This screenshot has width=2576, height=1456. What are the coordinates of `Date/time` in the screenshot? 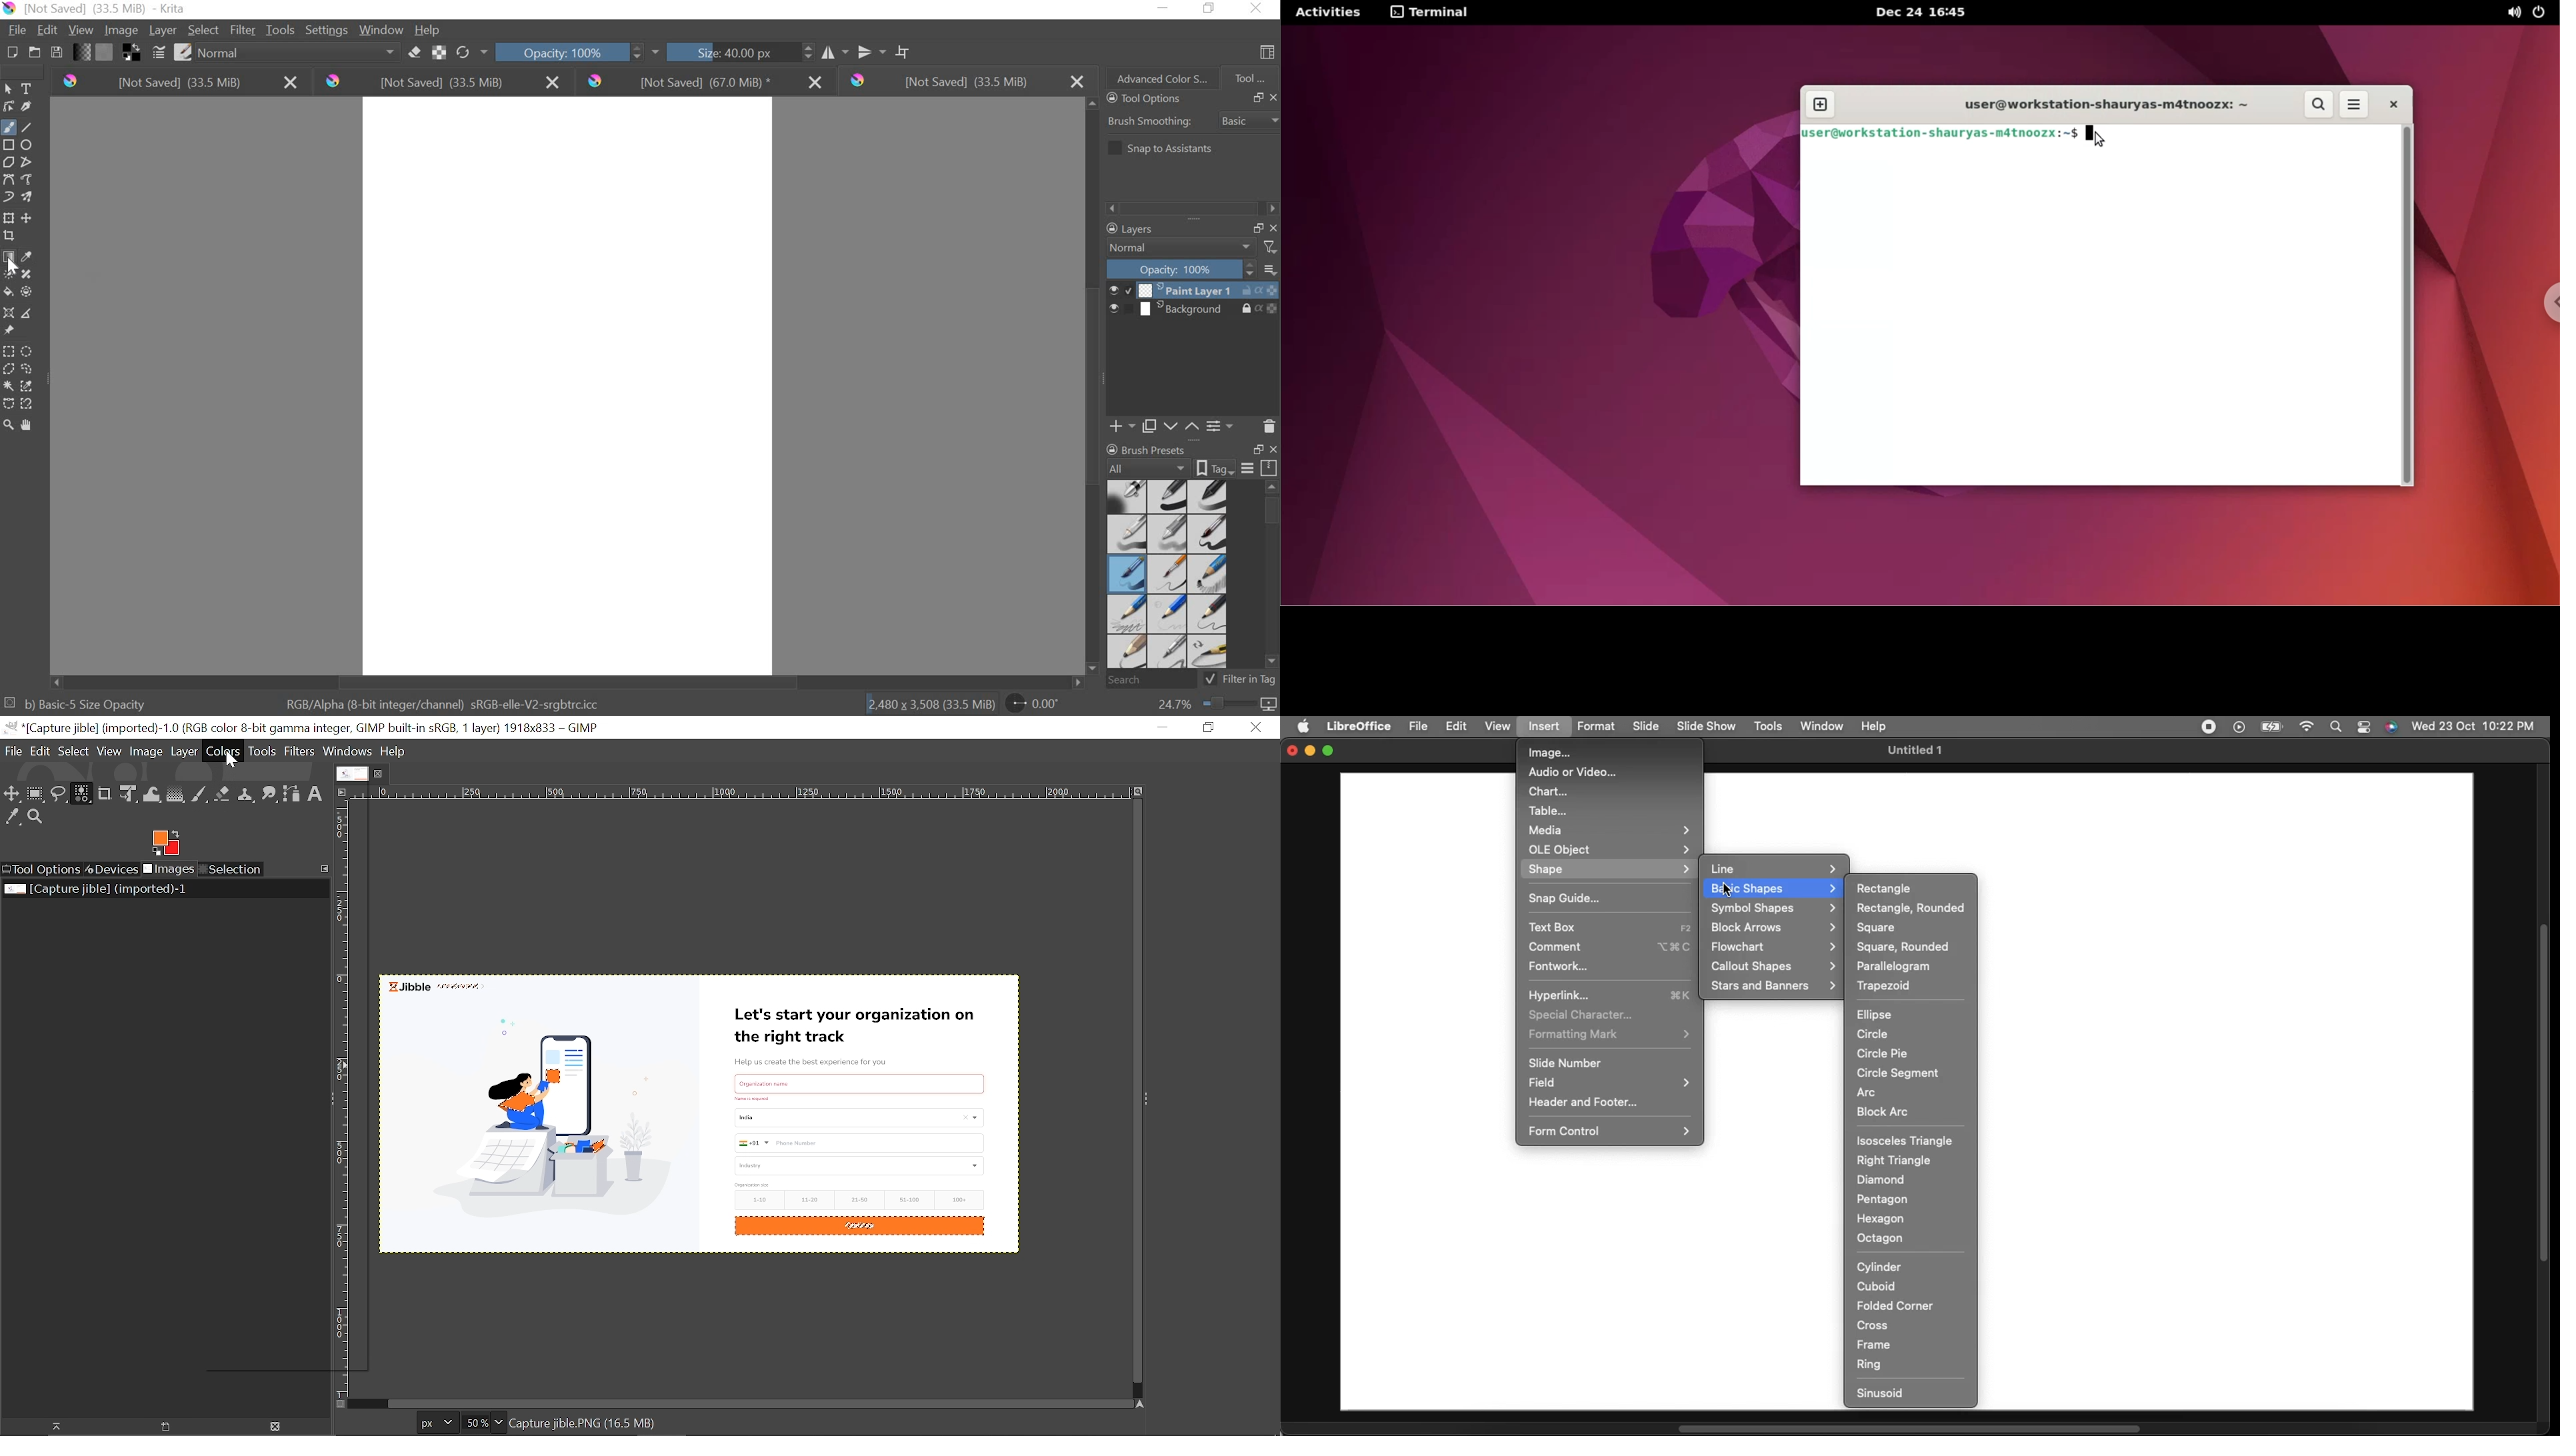 It's located at (2474, 726).